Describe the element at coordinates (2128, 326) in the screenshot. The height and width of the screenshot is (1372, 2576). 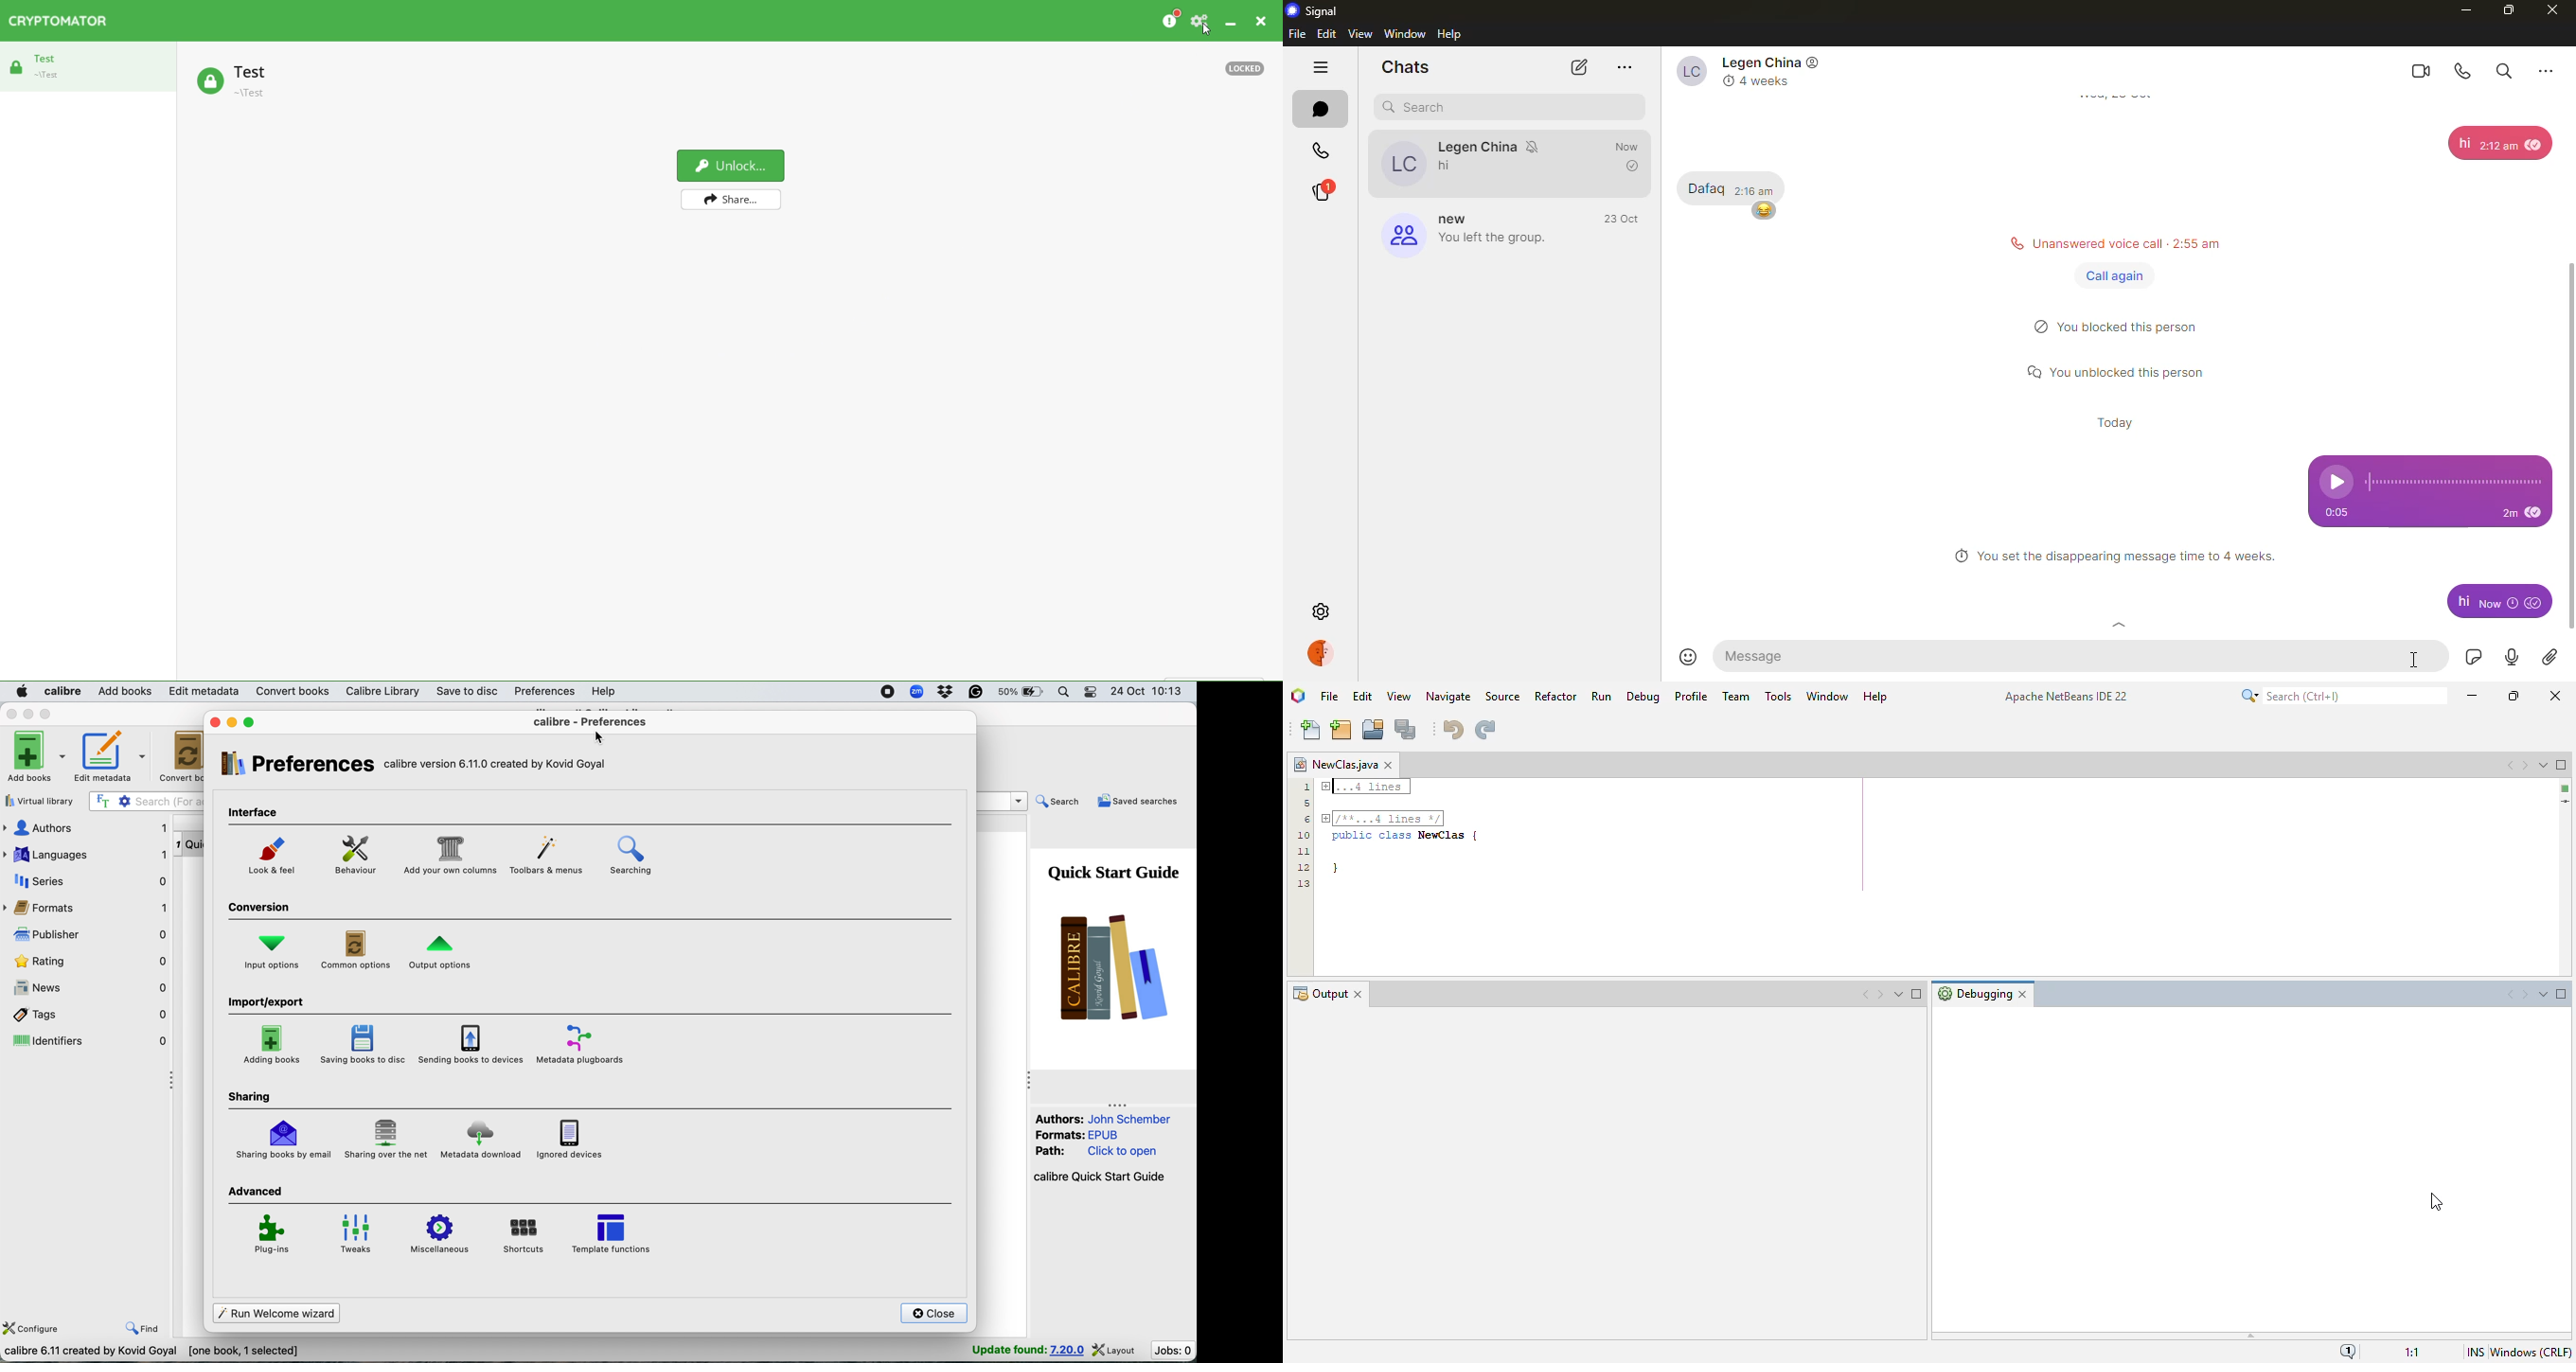
I see ` You blocked this person` at that location.